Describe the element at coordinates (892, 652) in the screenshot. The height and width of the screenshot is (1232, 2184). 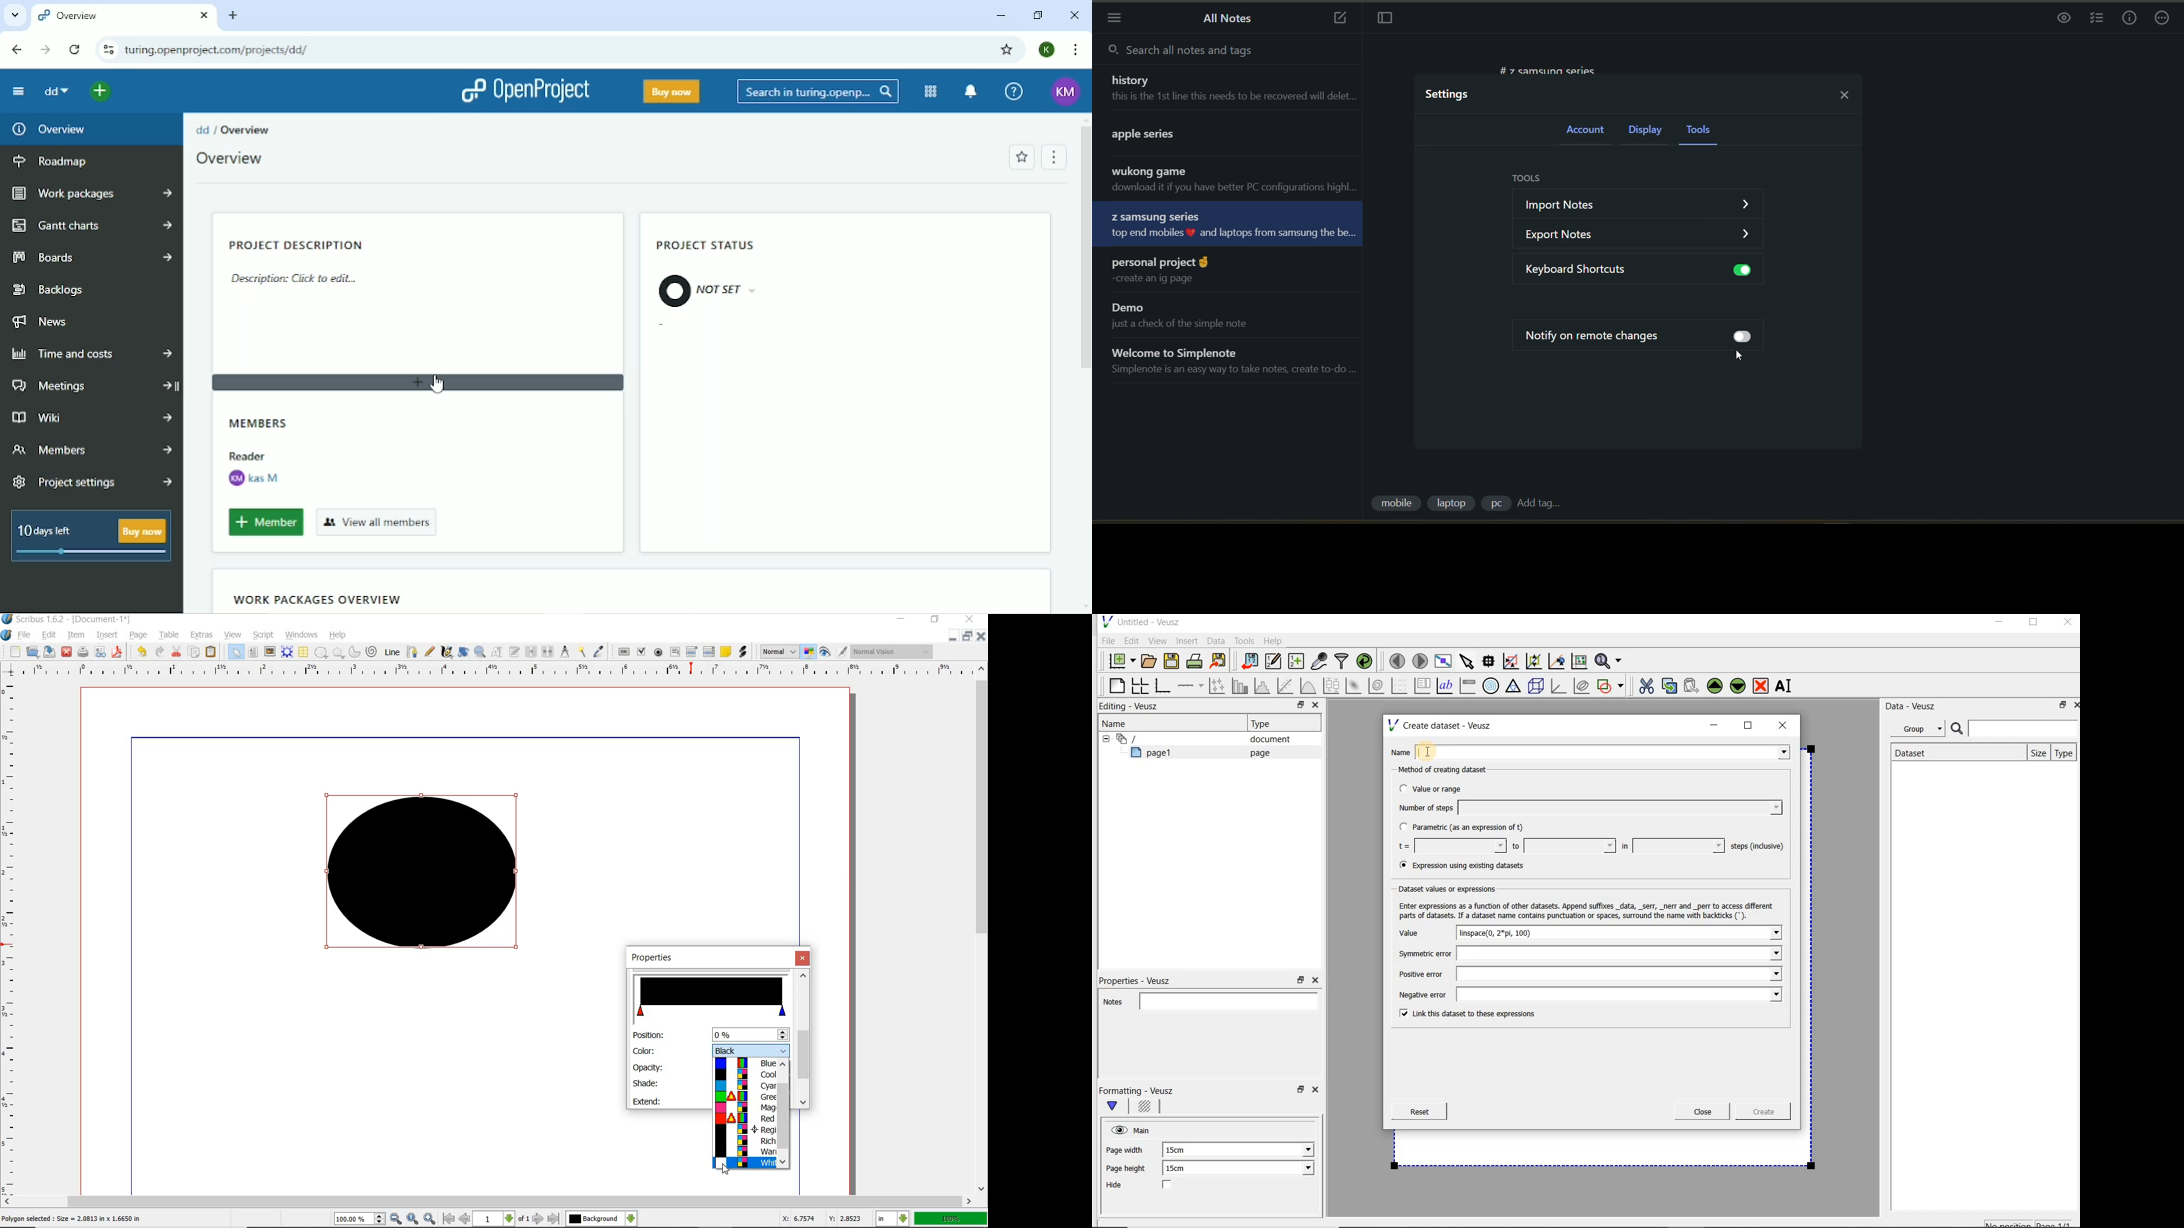
I see `visual appearance of the display` at that location.